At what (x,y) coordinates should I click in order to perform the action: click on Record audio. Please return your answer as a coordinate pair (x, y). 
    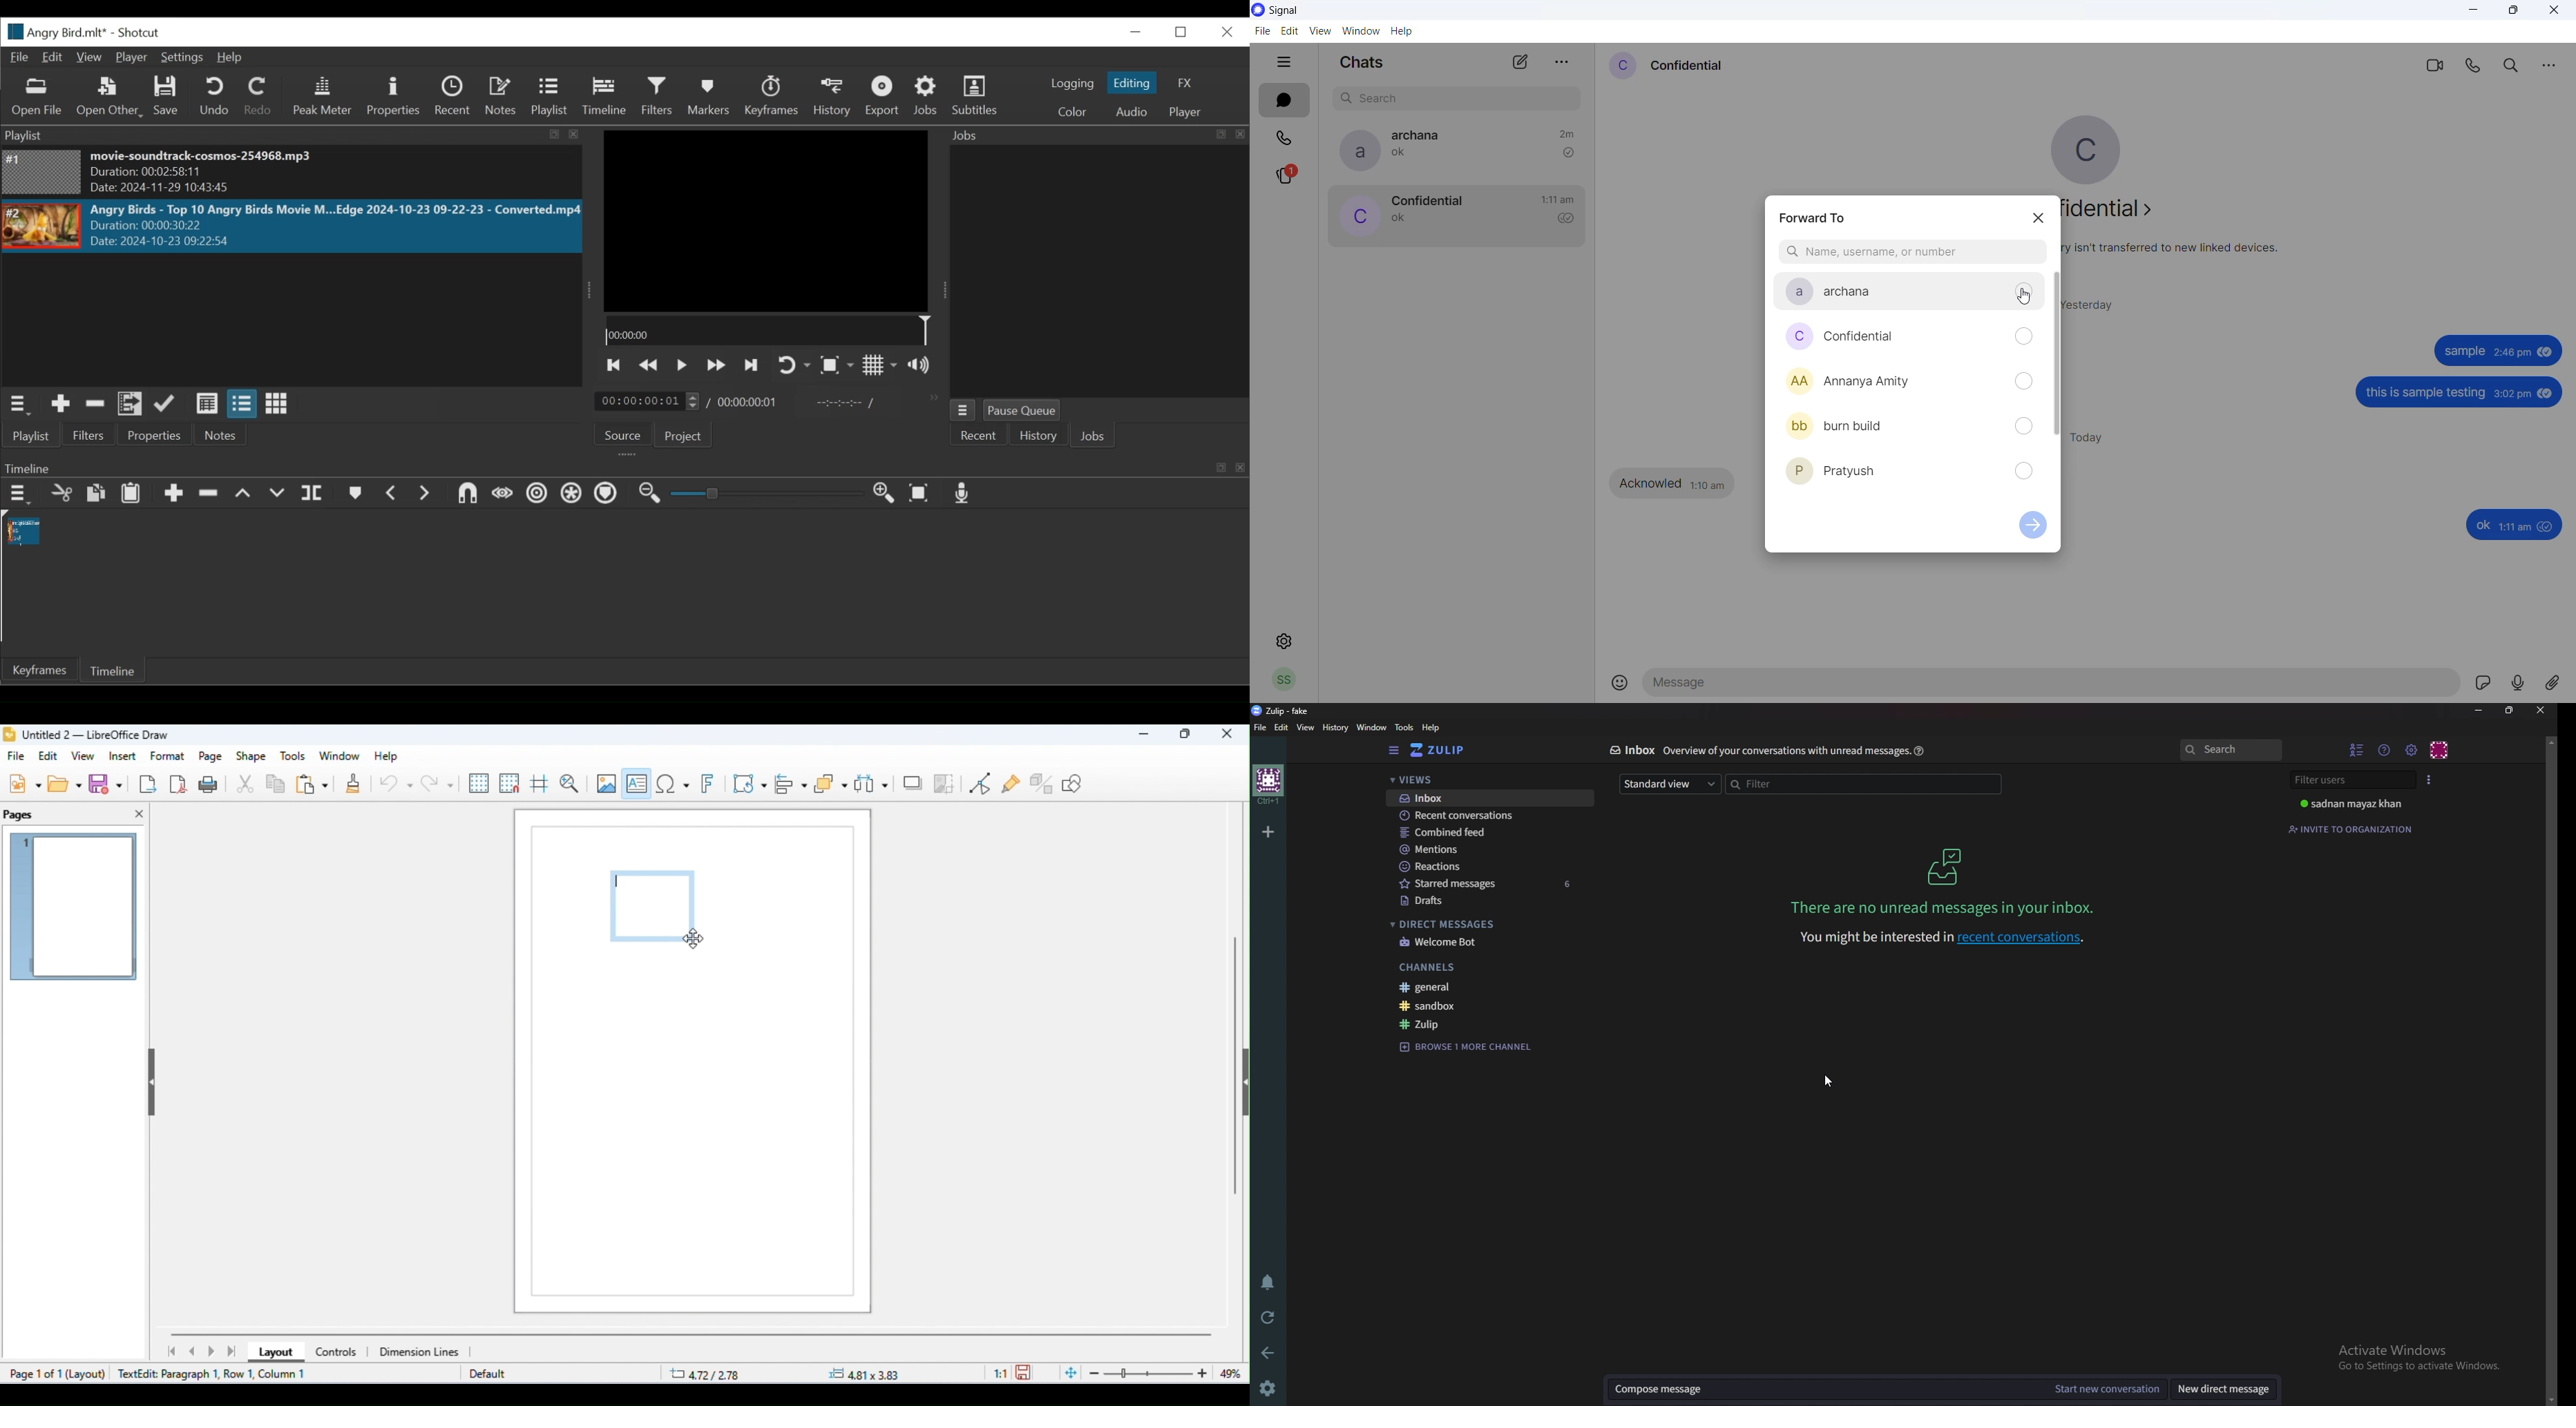
    Looking at the image, I should click on (964, 494).